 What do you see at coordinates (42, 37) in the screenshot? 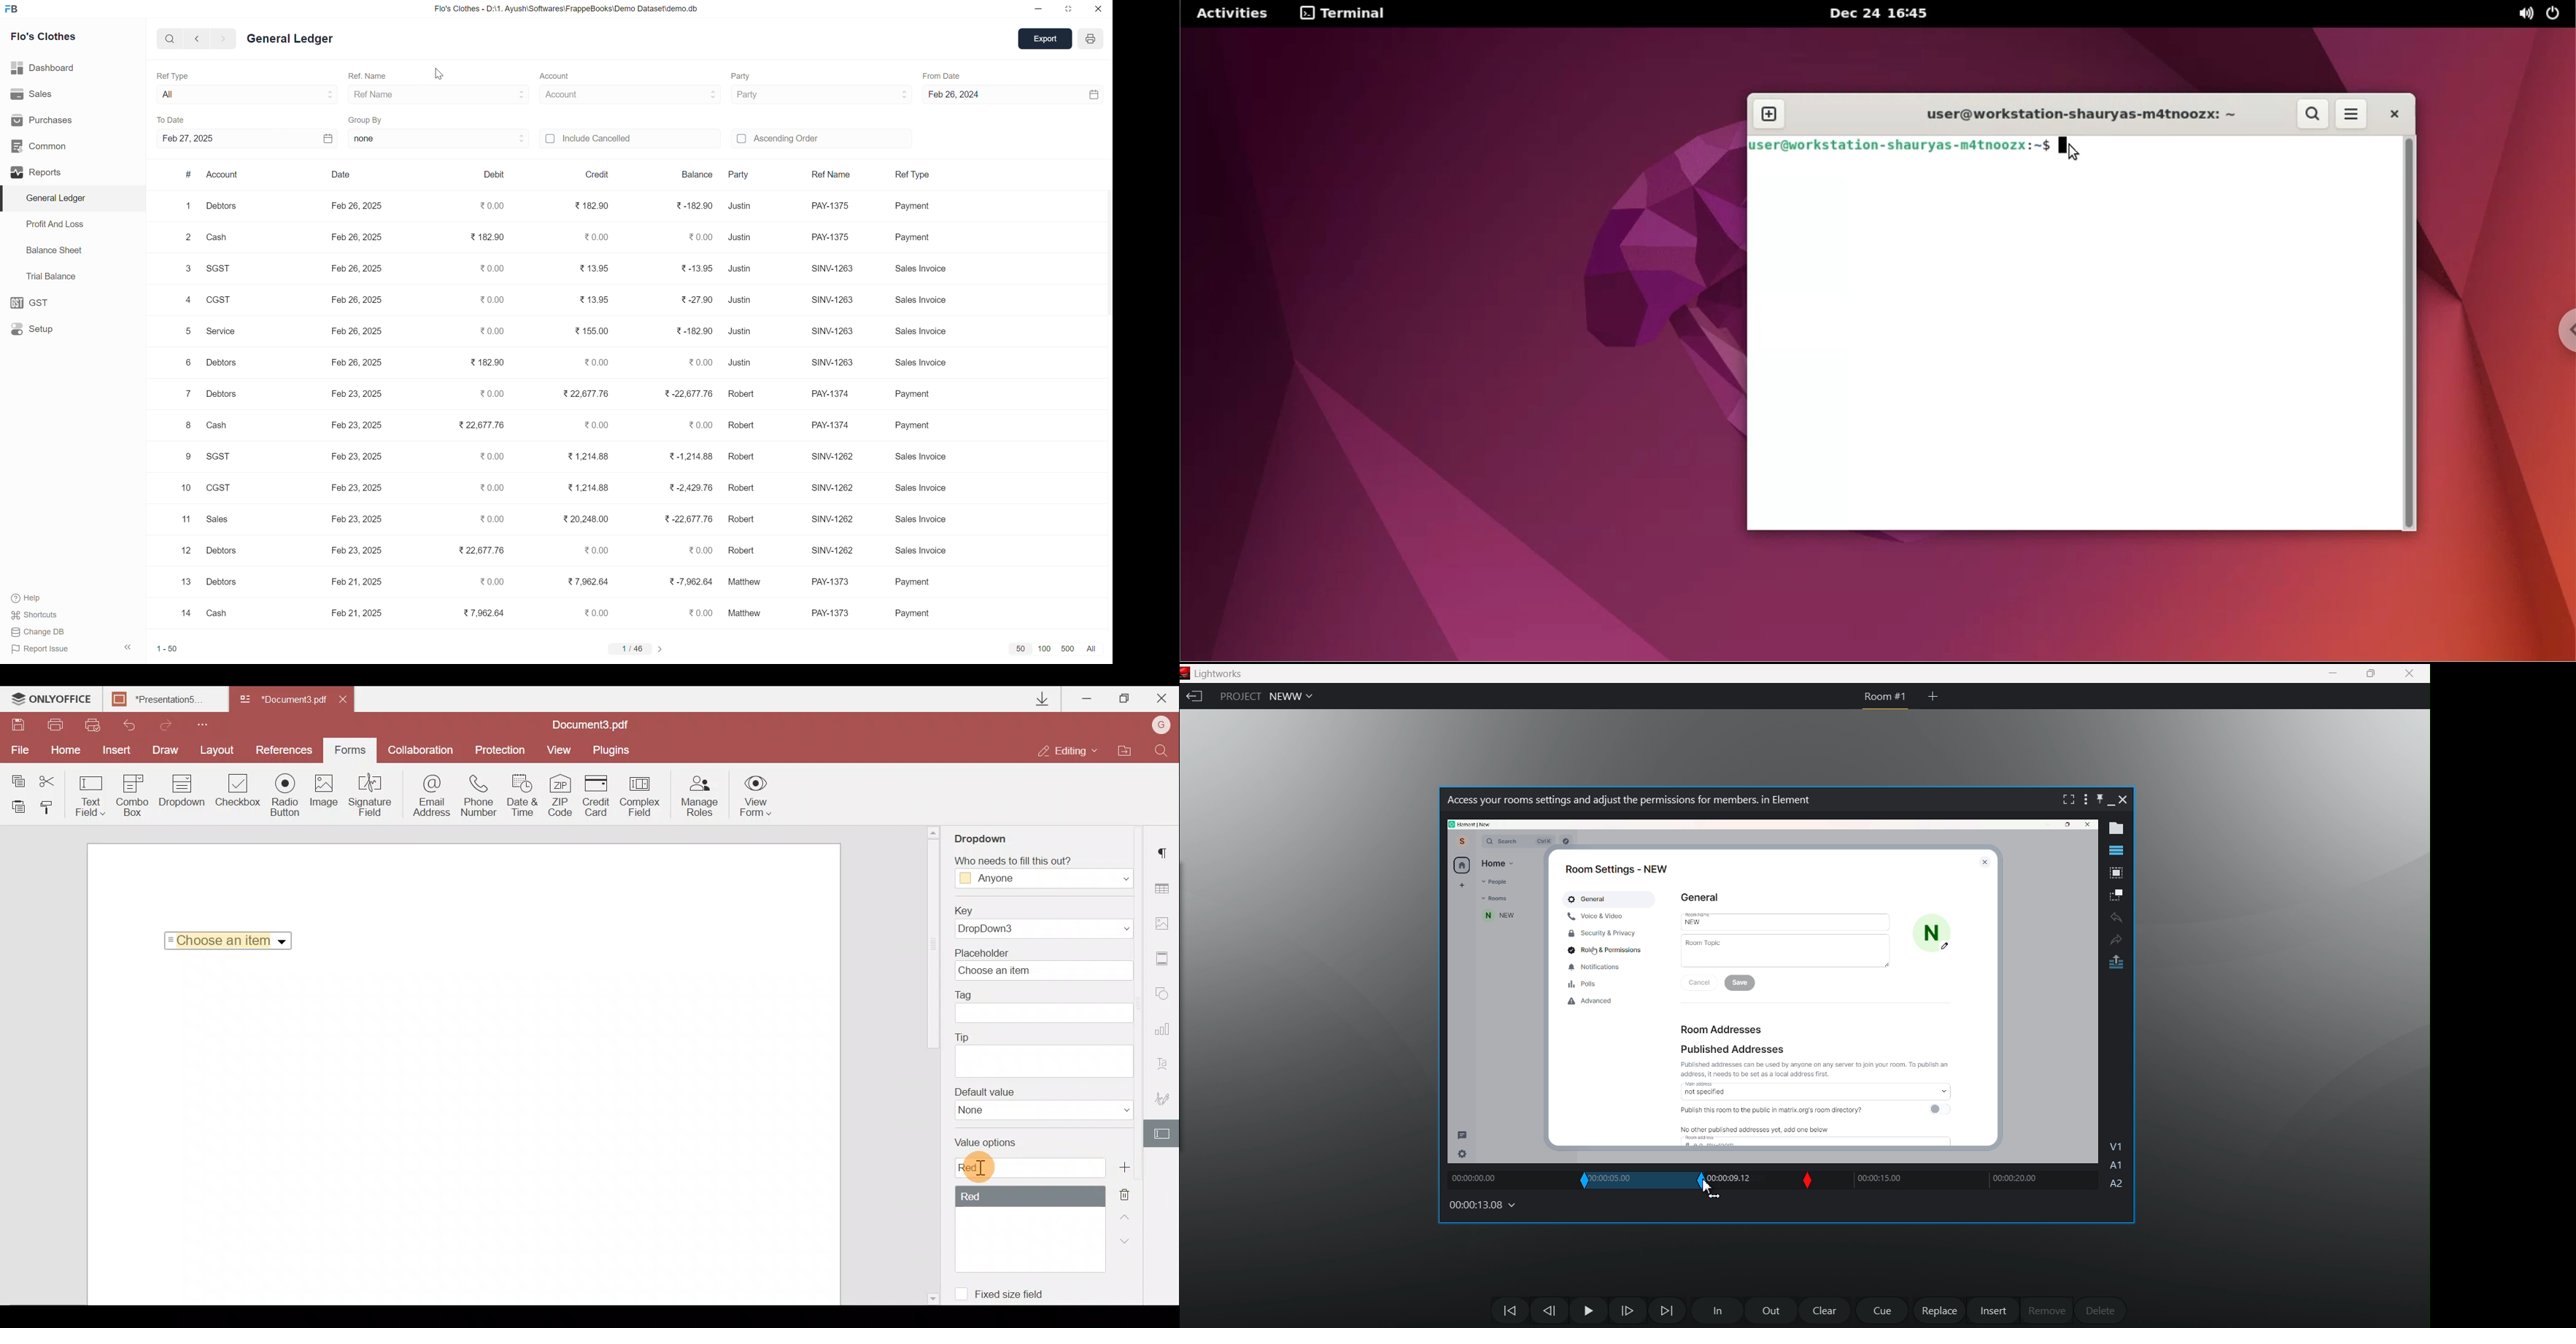
I see `Flo's Clothes` at bounding box center [42, 37].